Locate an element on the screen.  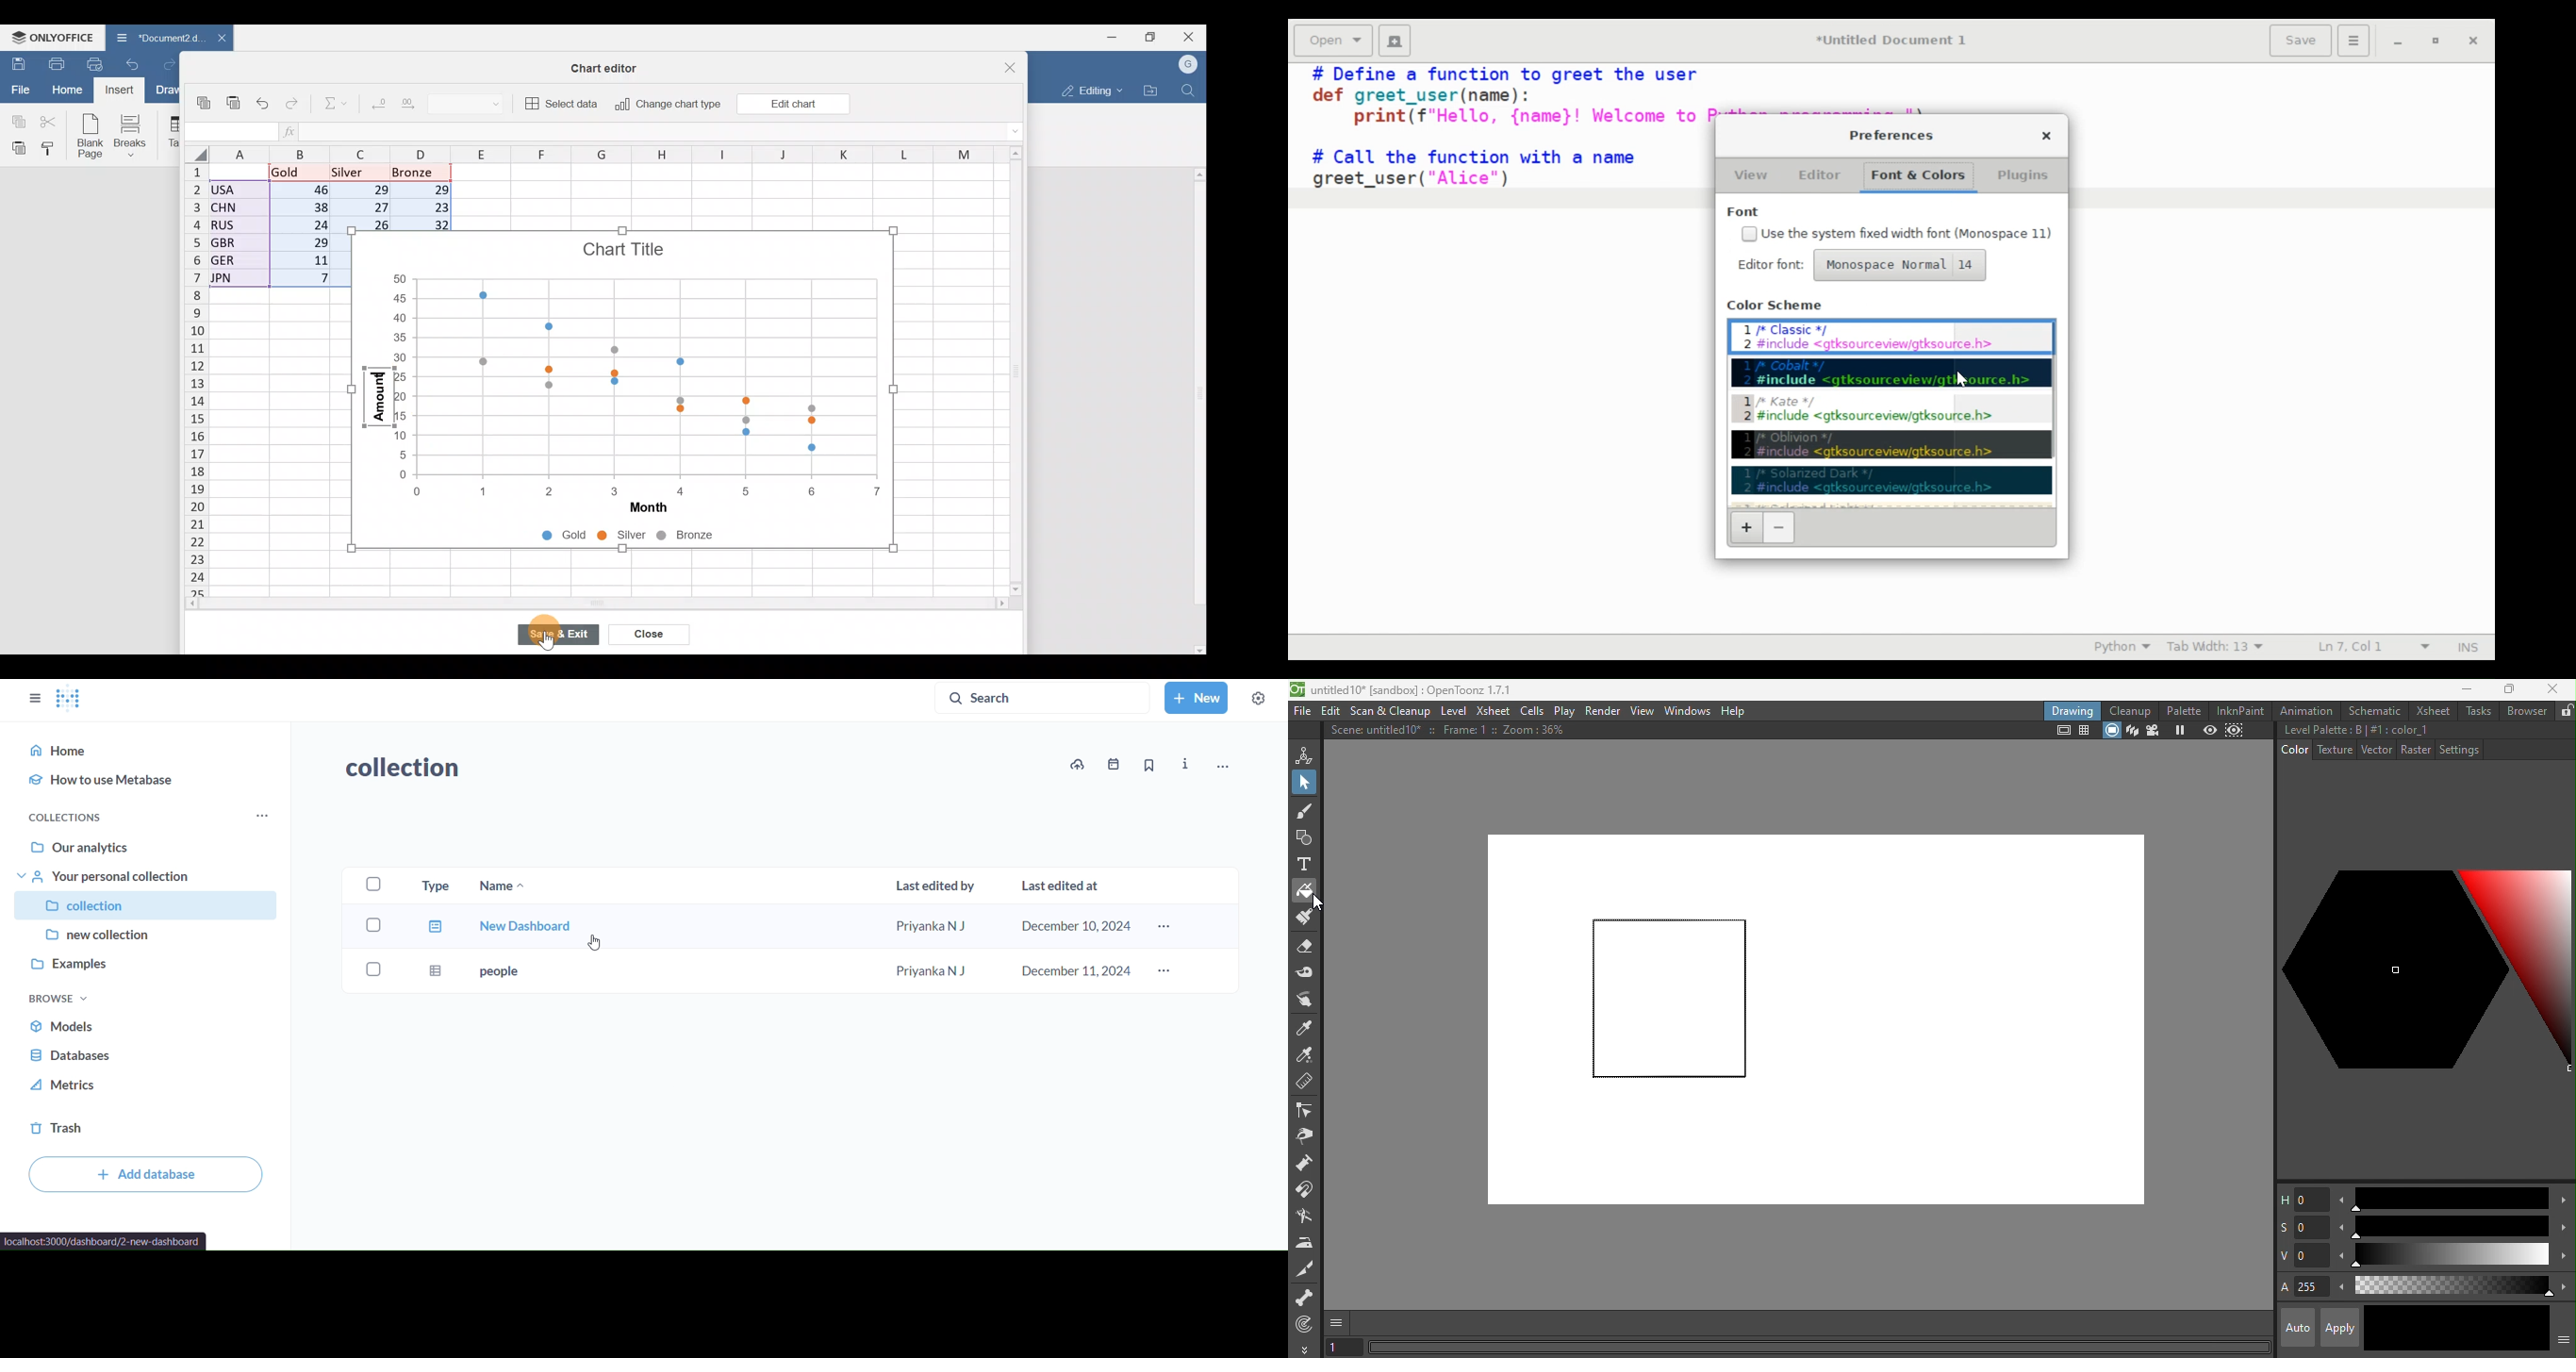
Minimize is located at coordinates (2397, 40).